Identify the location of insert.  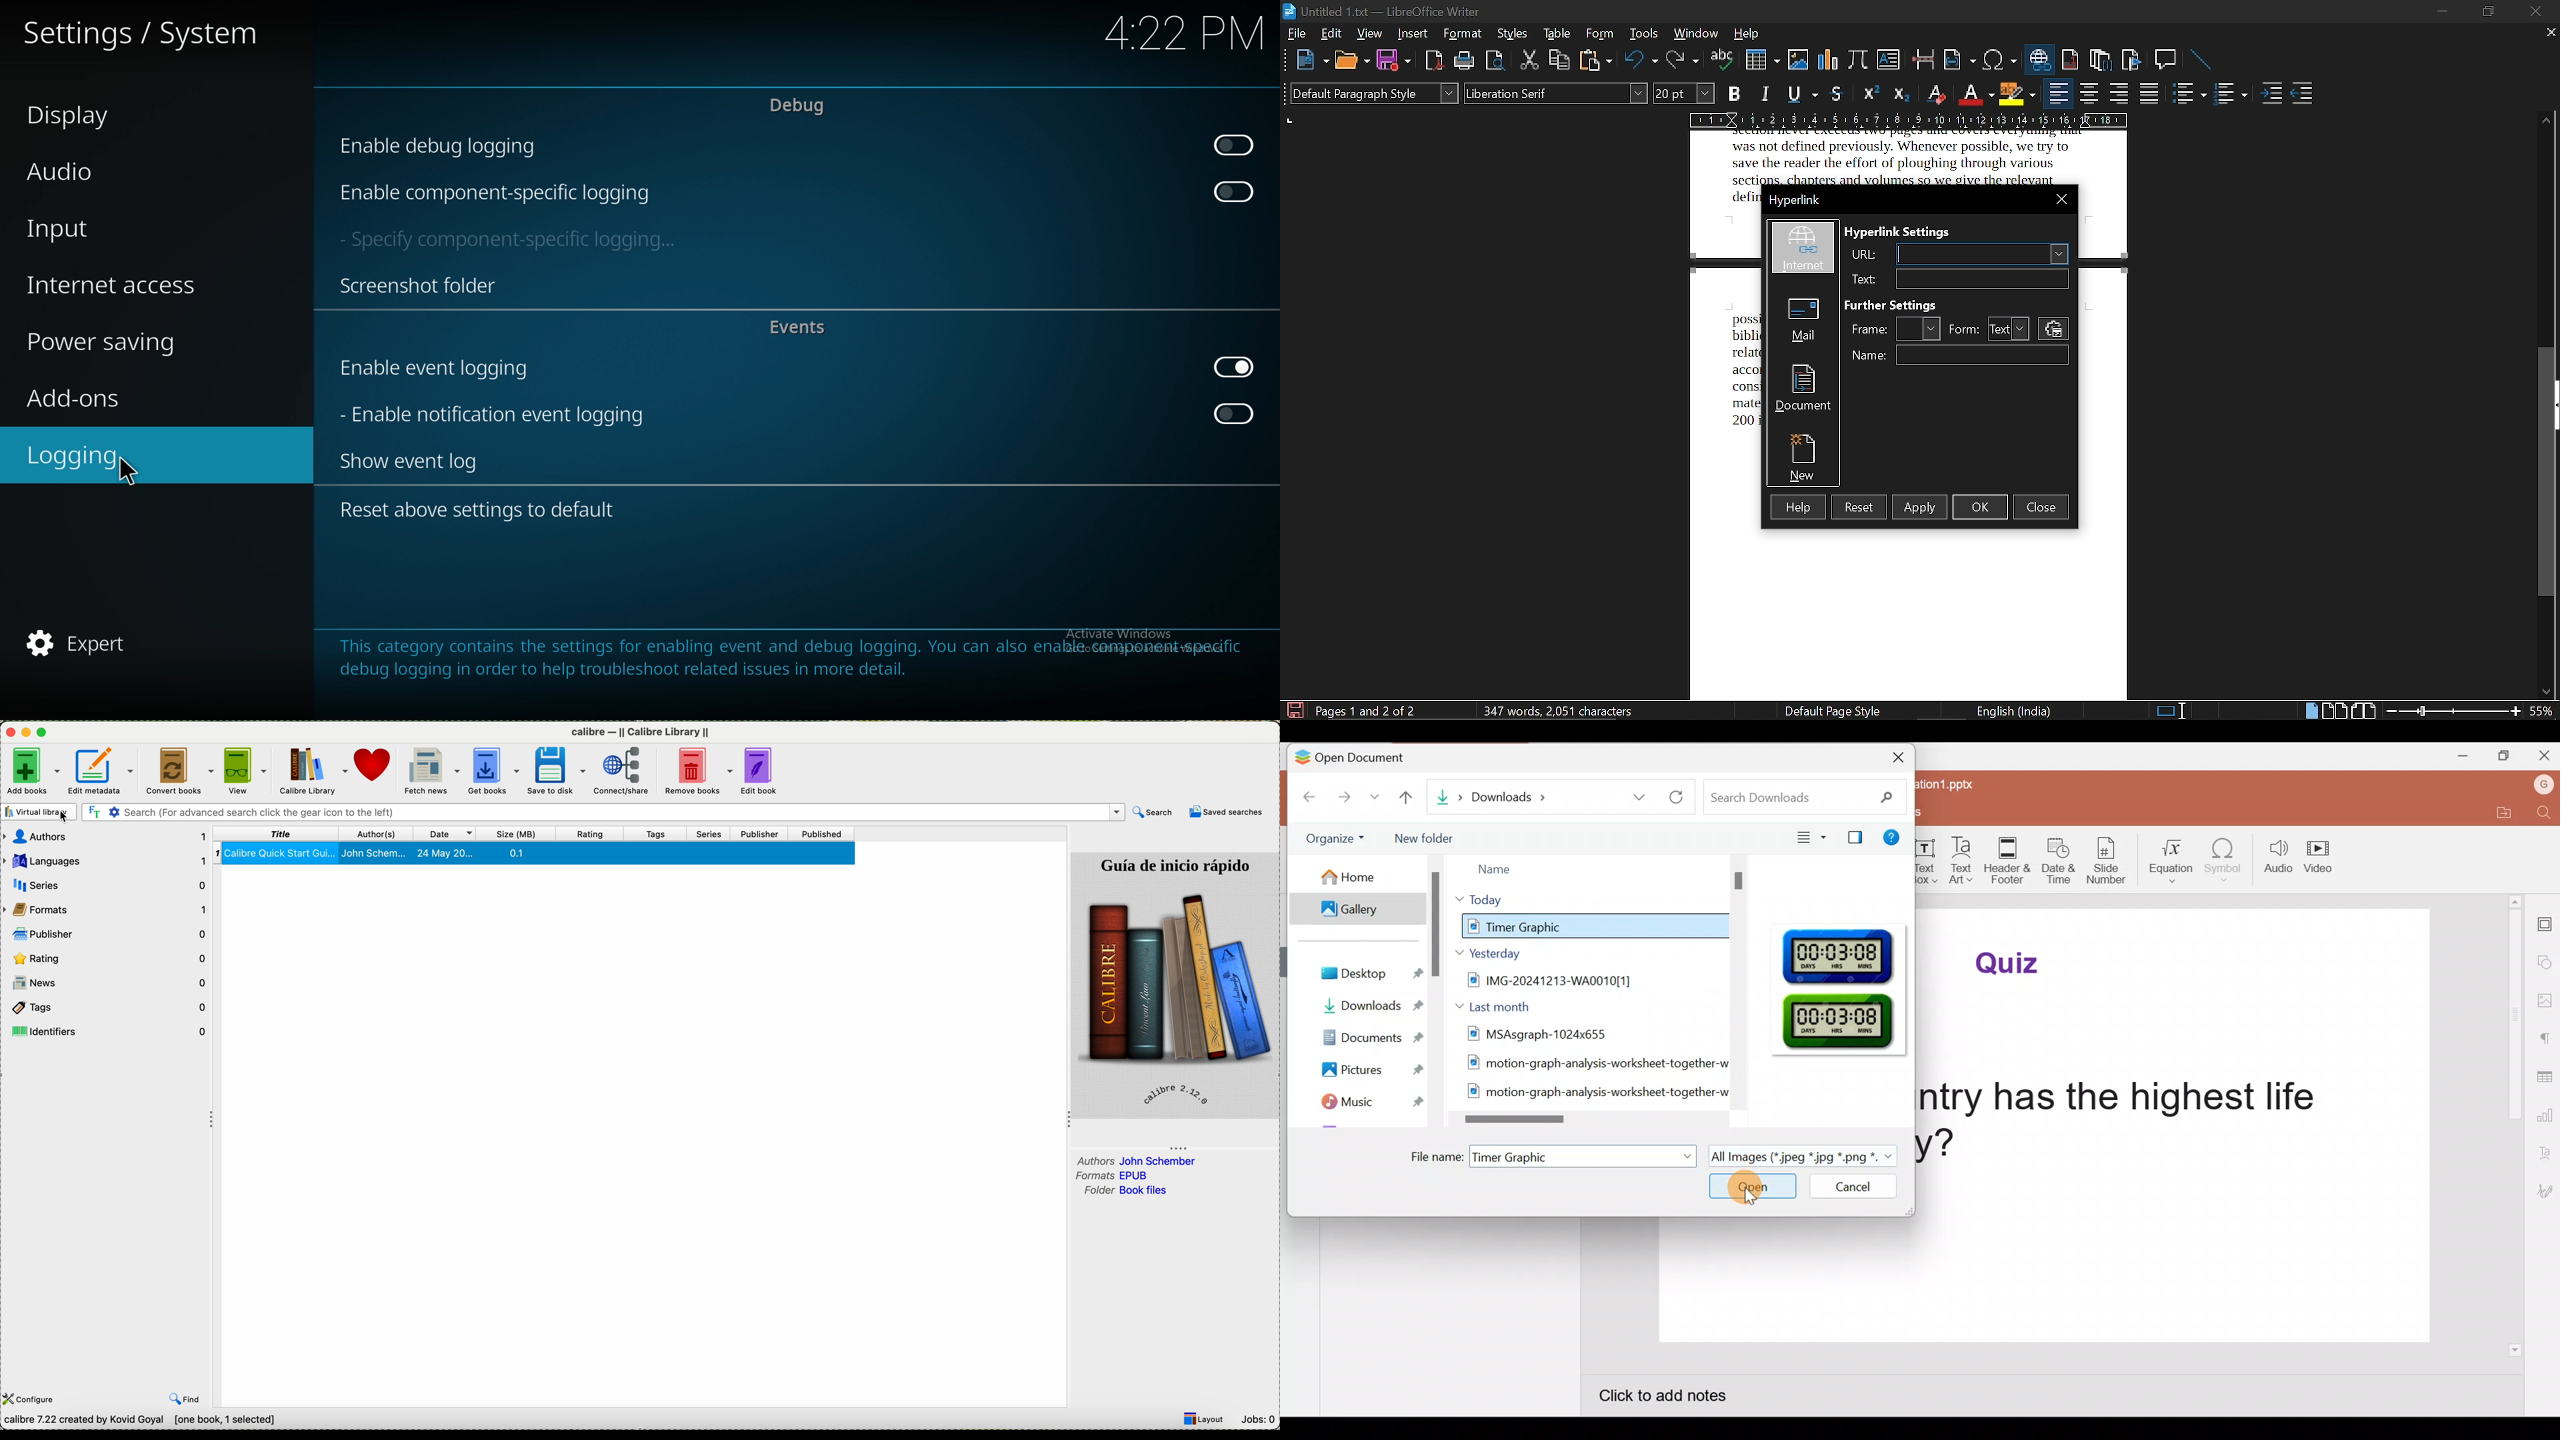
(1413, 34).